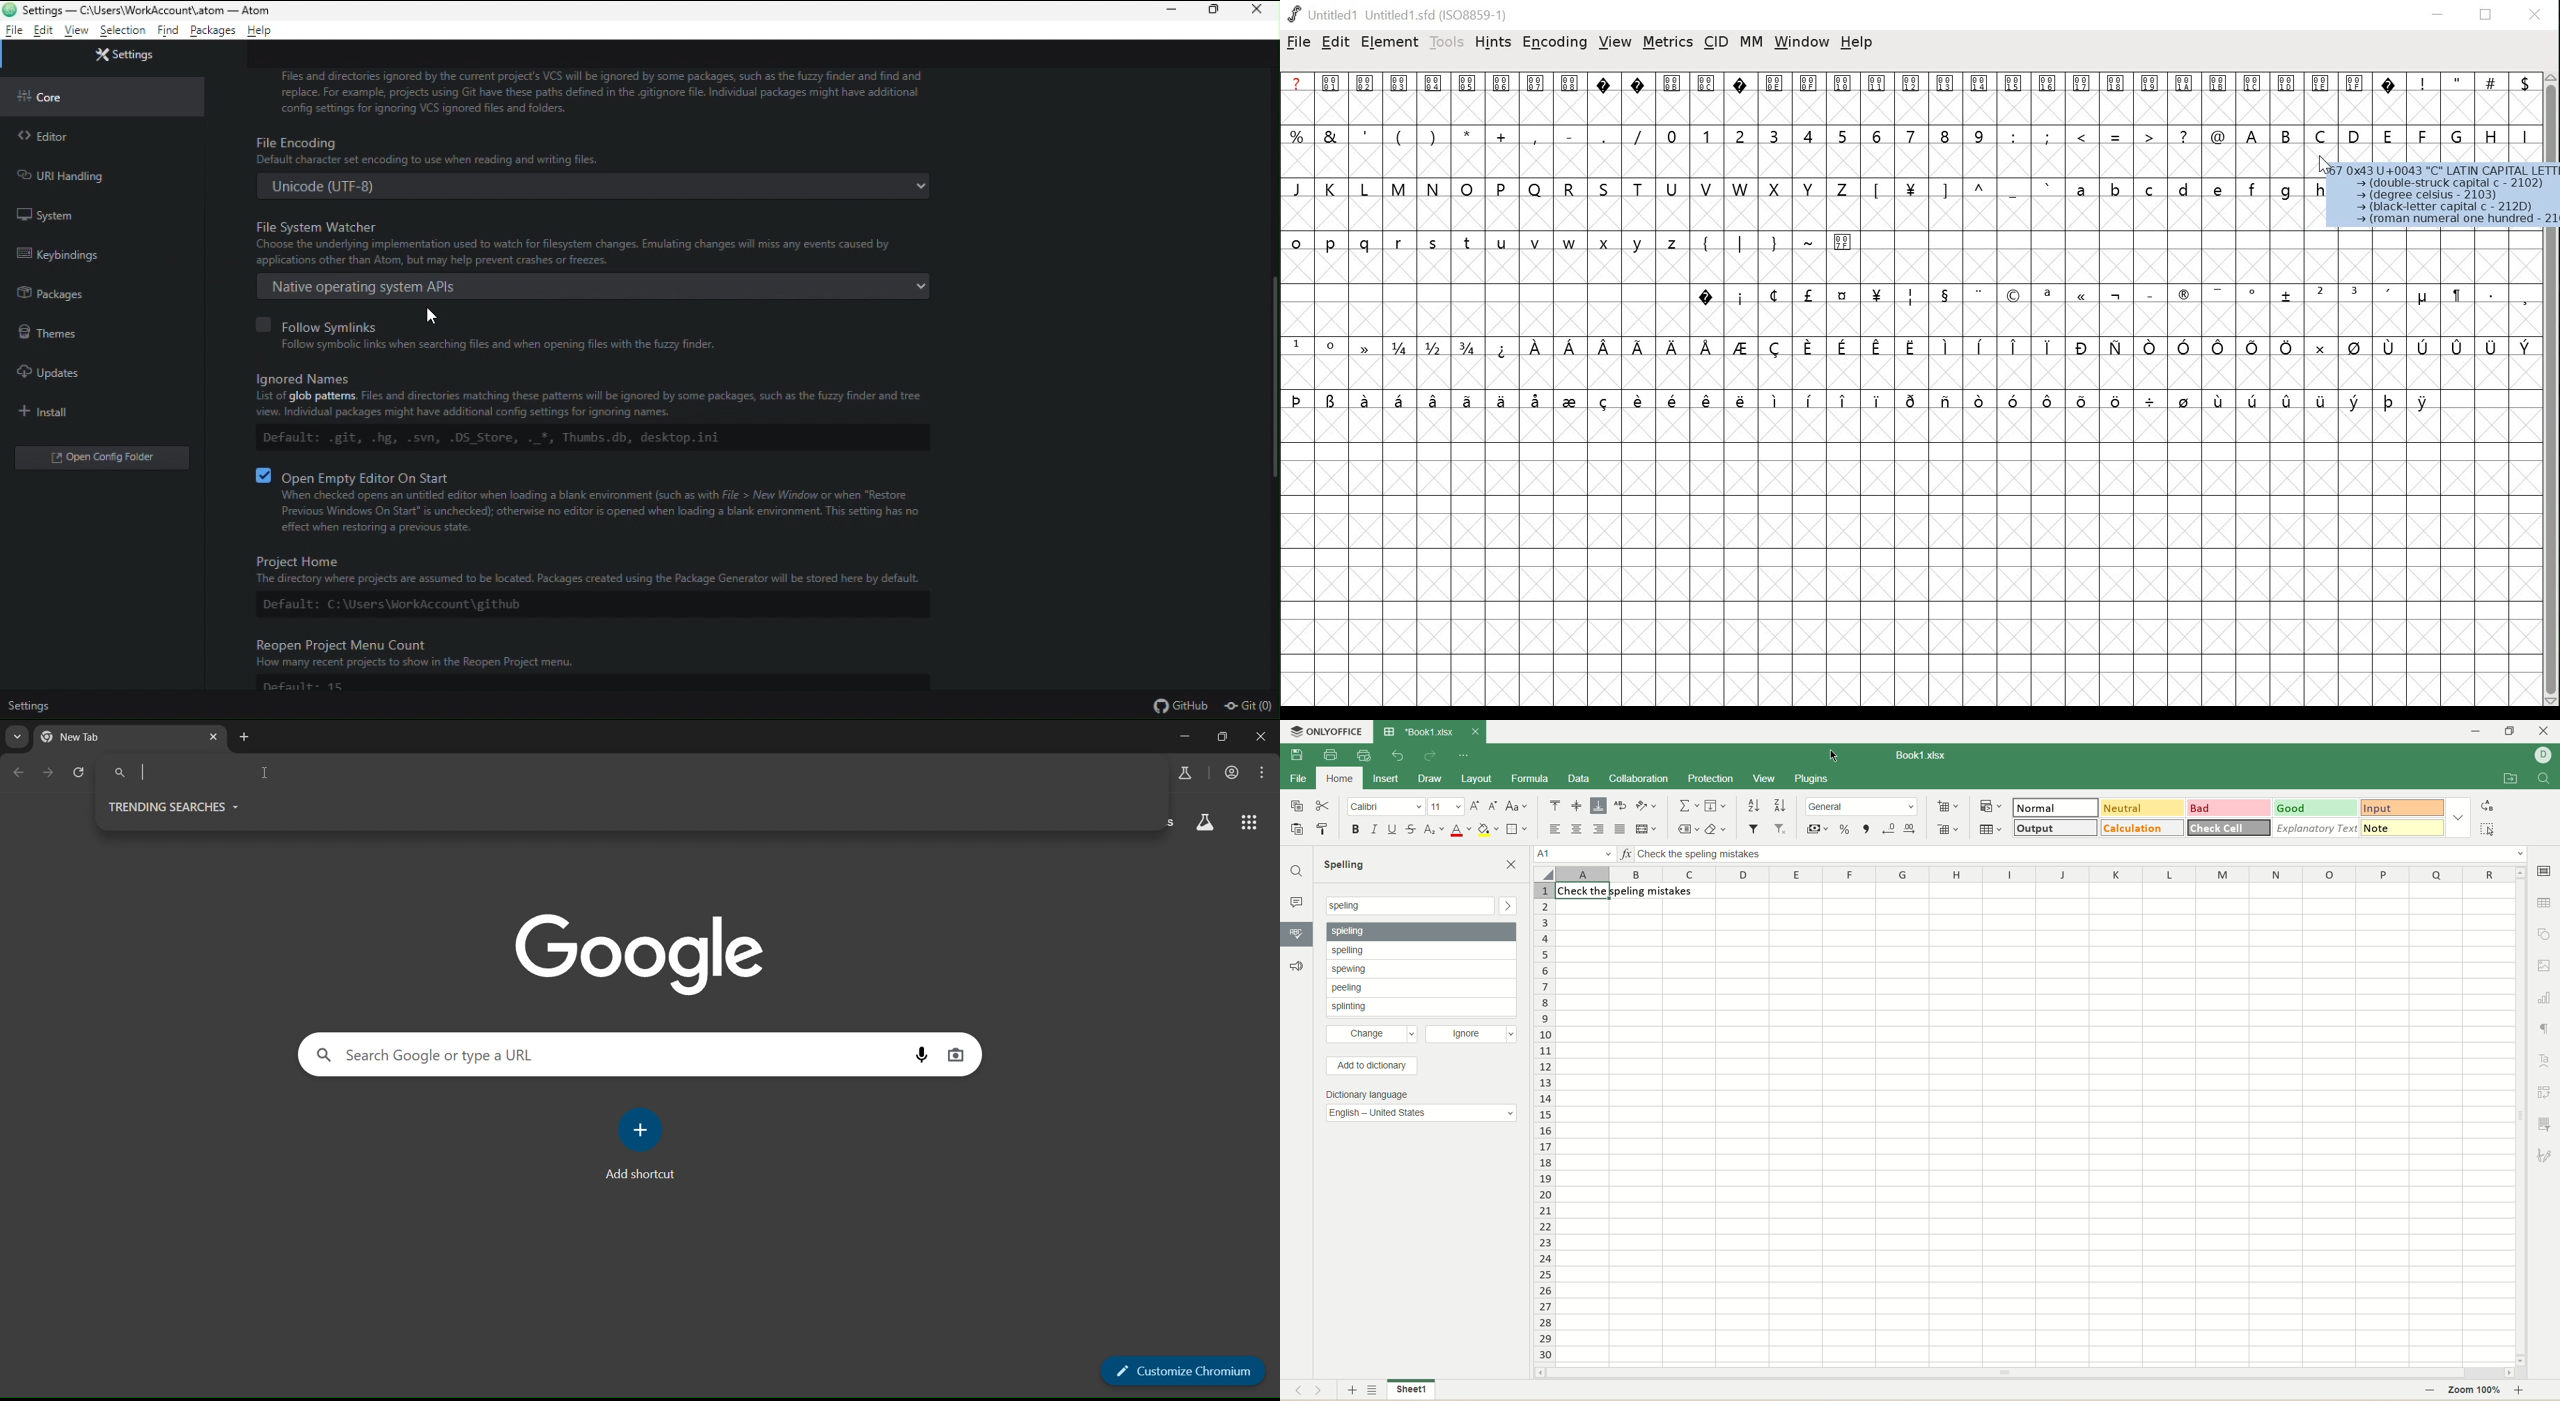  I want to click on underline, so click(1393, 831).